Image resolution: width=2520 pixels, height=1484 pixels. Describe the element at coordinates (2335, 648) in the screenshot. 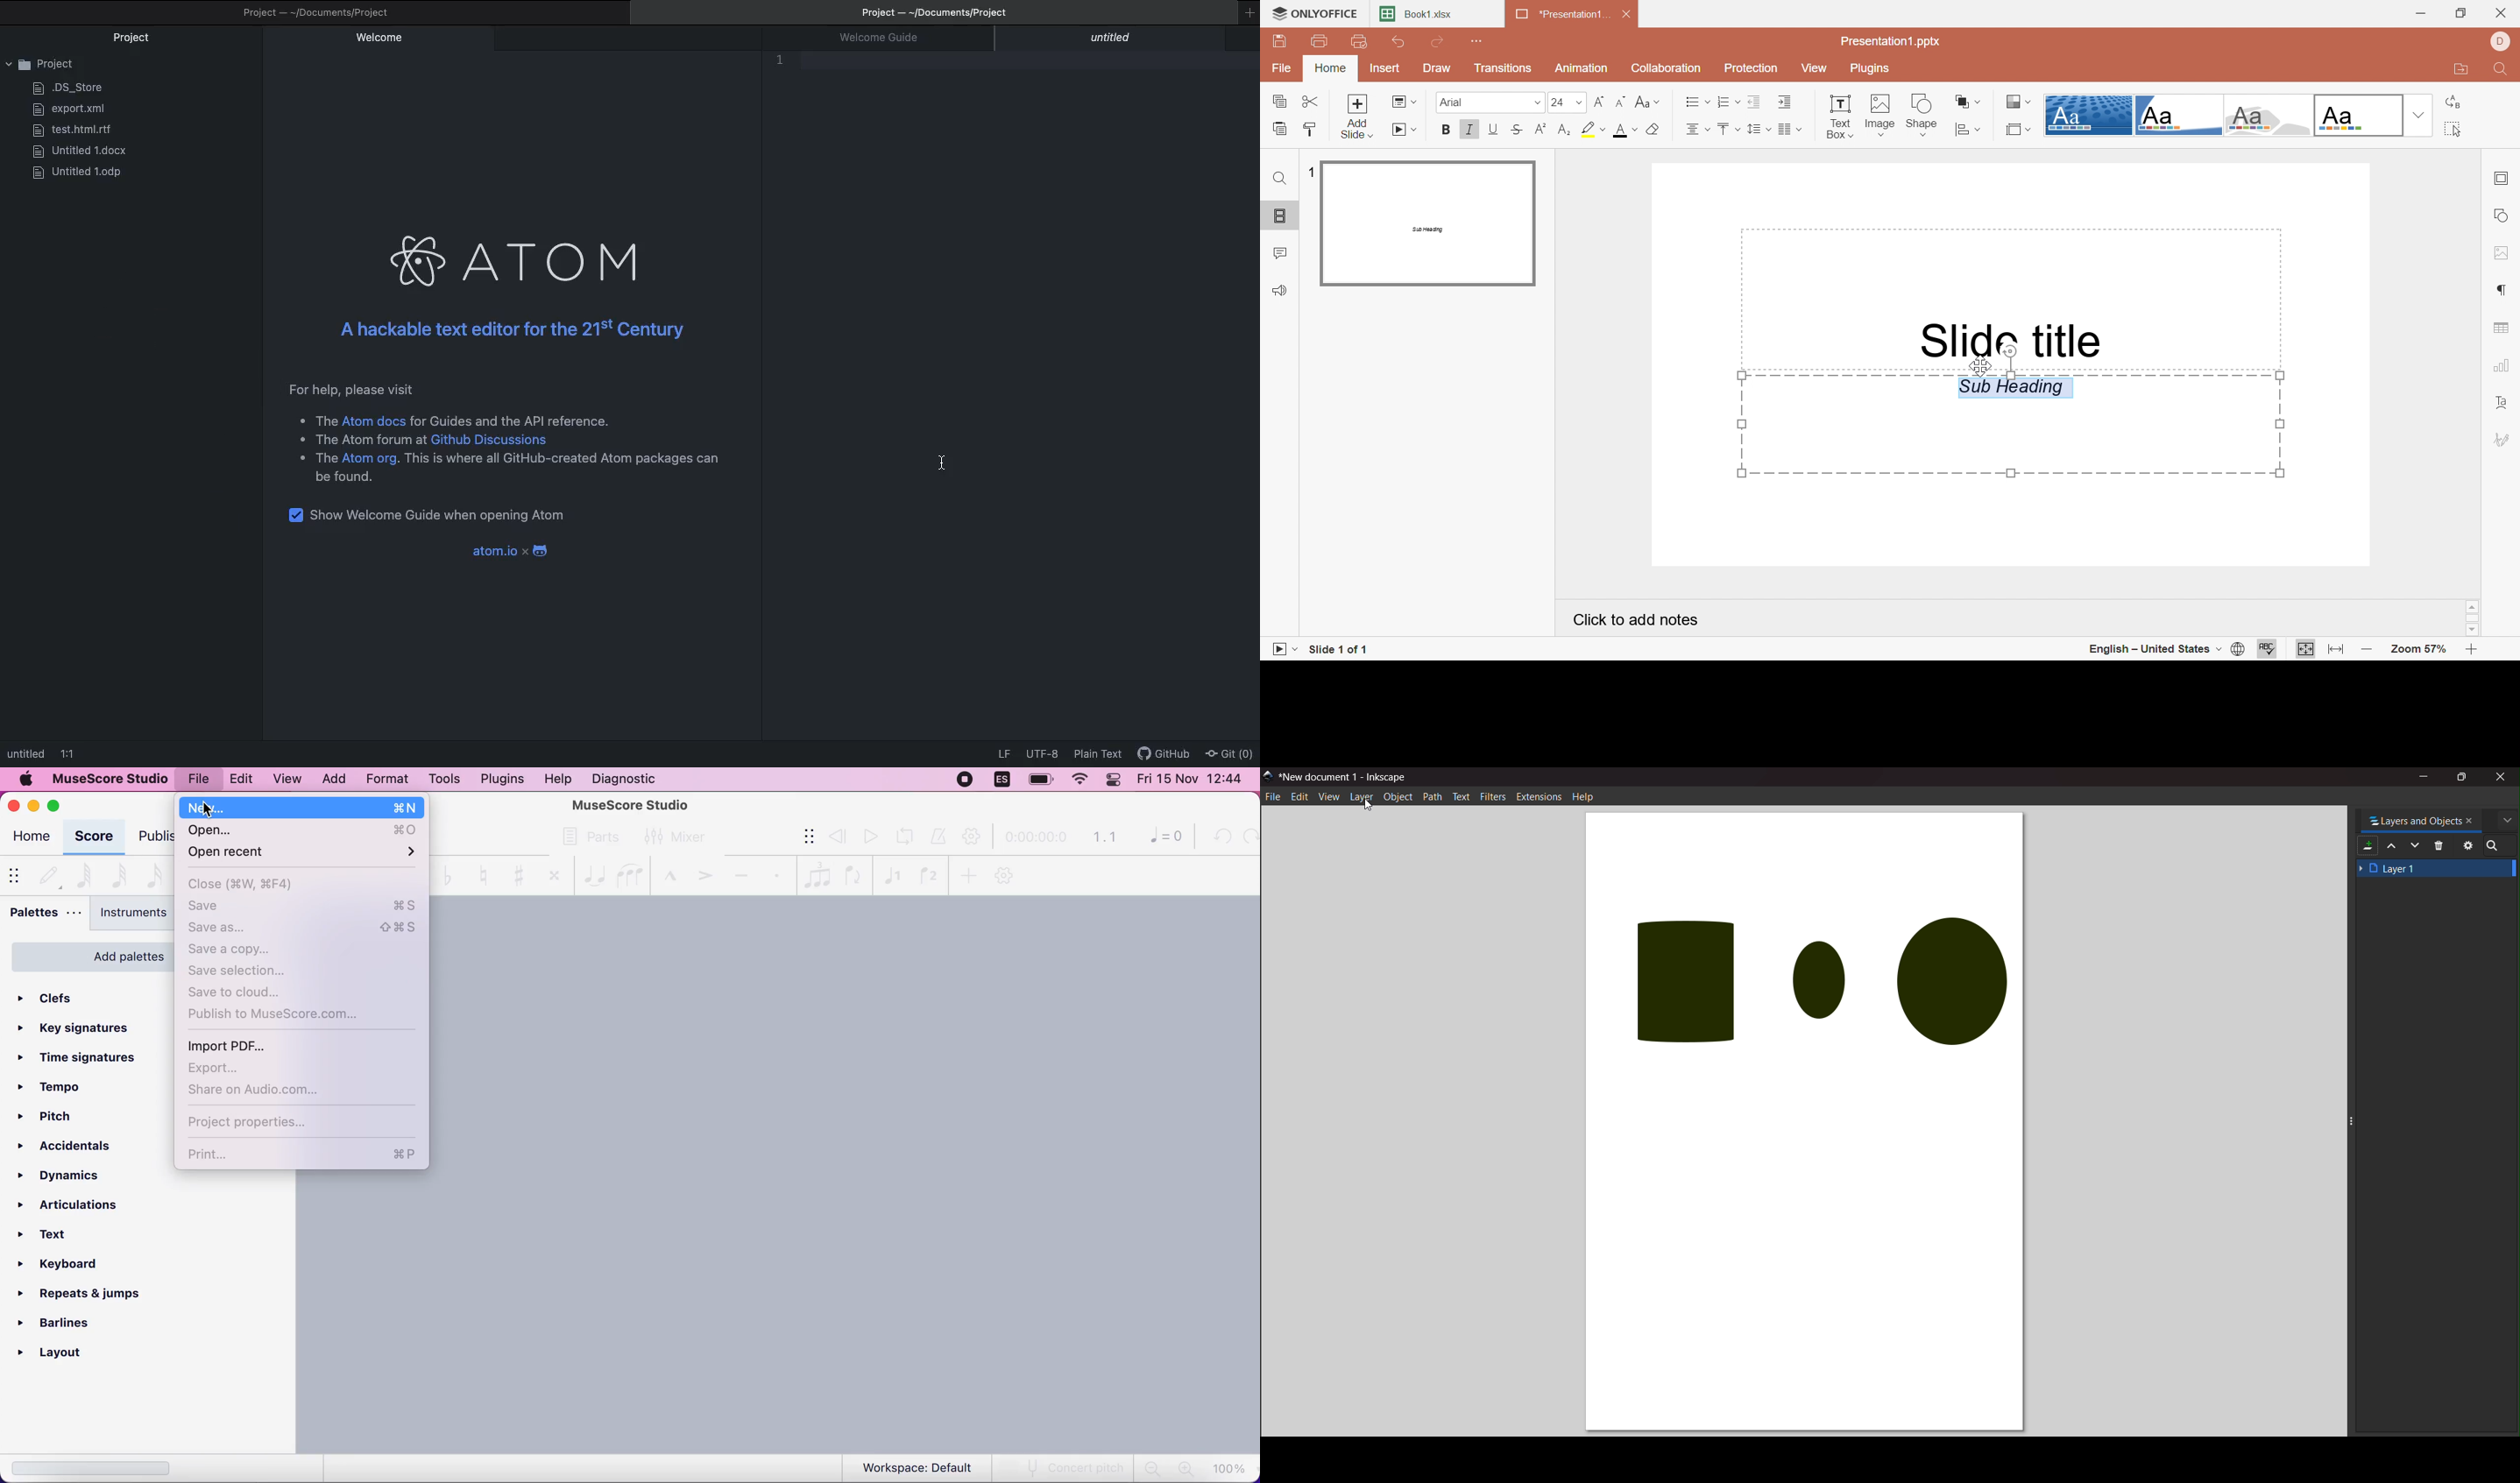

I see `Fit to width` at that location.